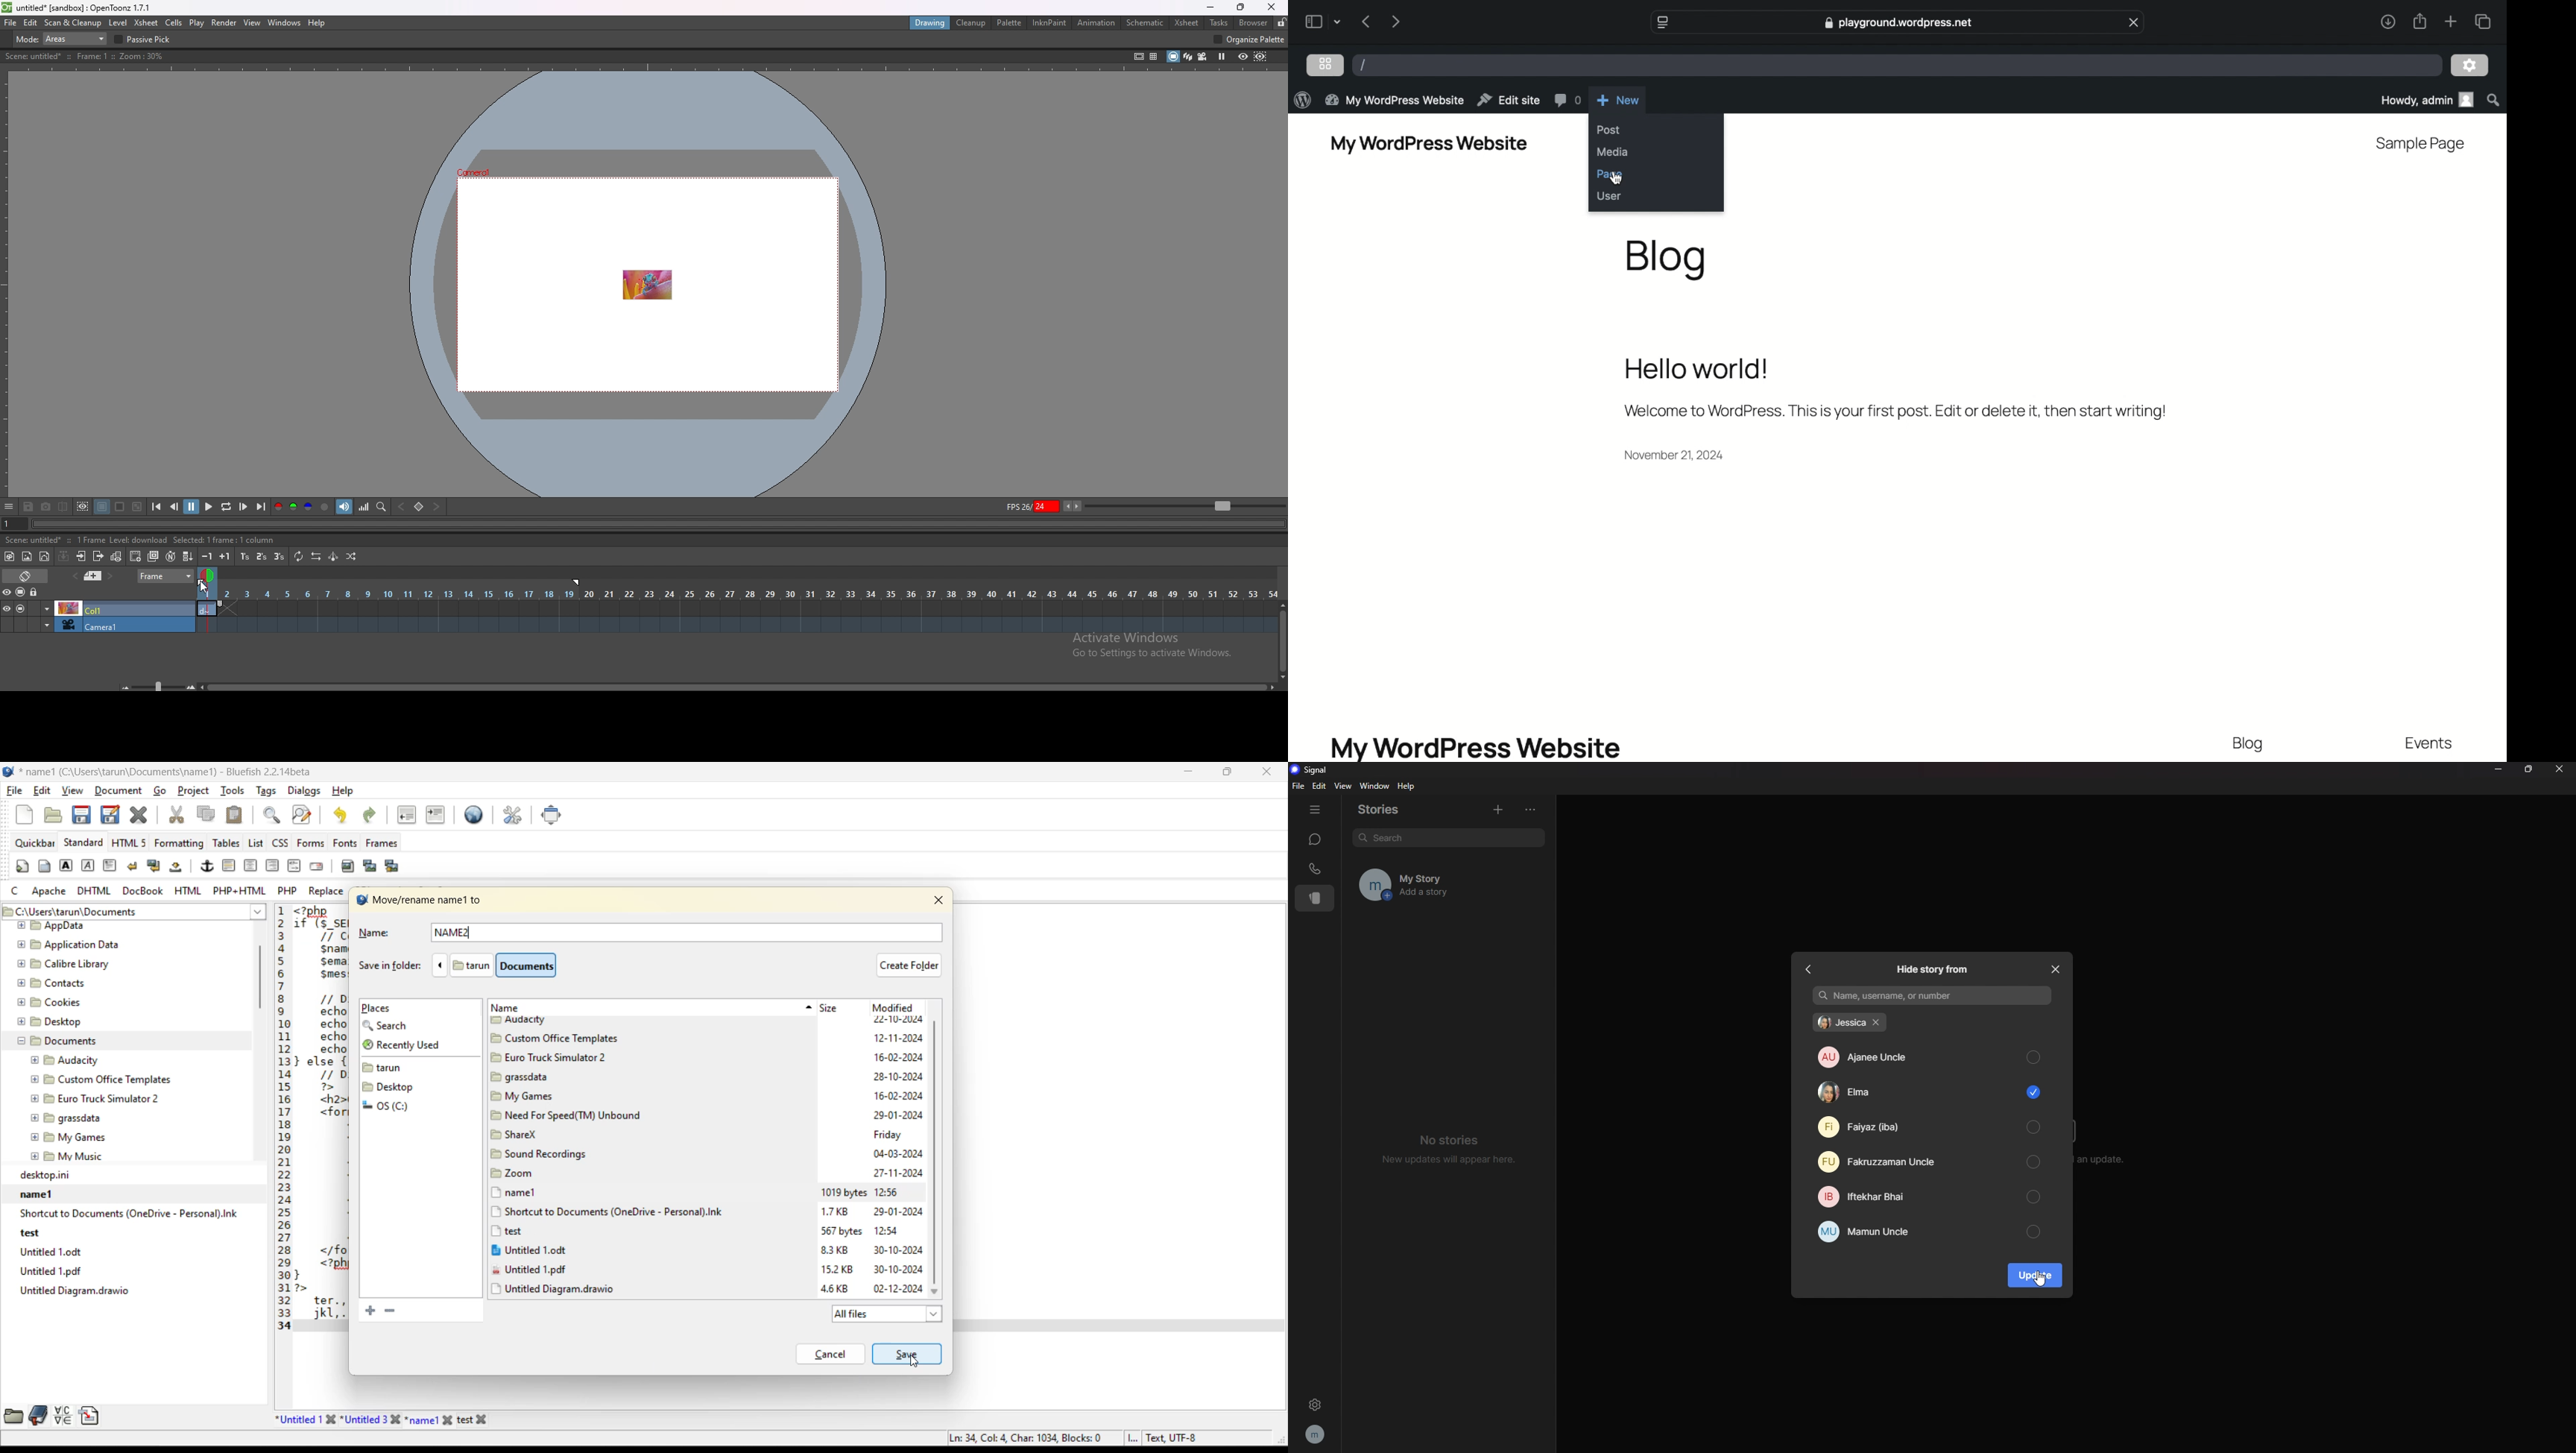 Image resolution: width=2576 pixels, height=1456 pixels. I want to click on file, so click(1300, 785).